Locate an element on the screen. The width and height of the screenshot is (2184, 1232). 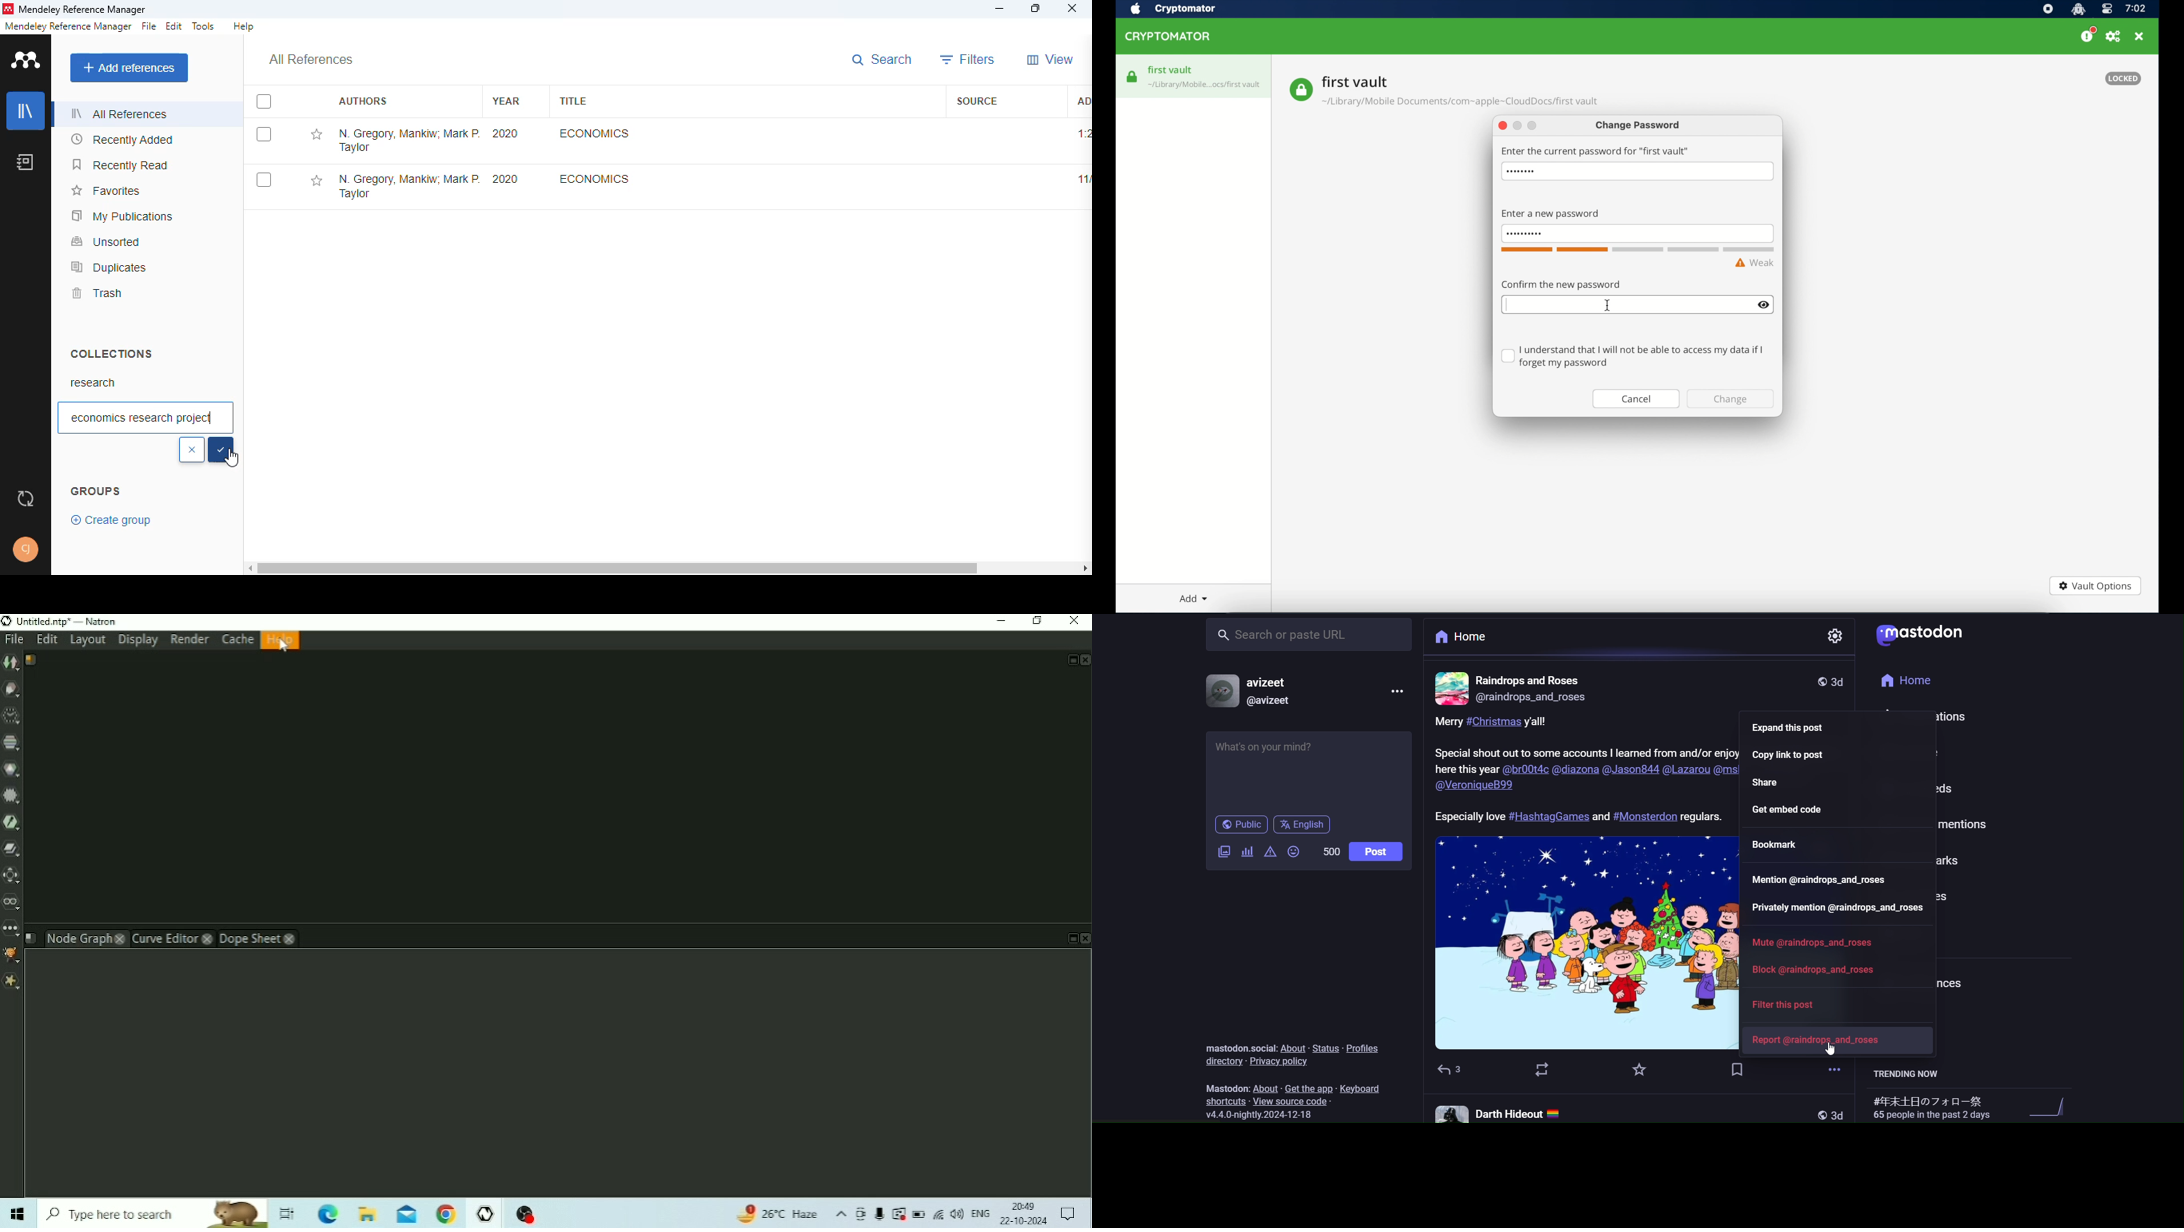
public is located at coordinates (1818, 681).